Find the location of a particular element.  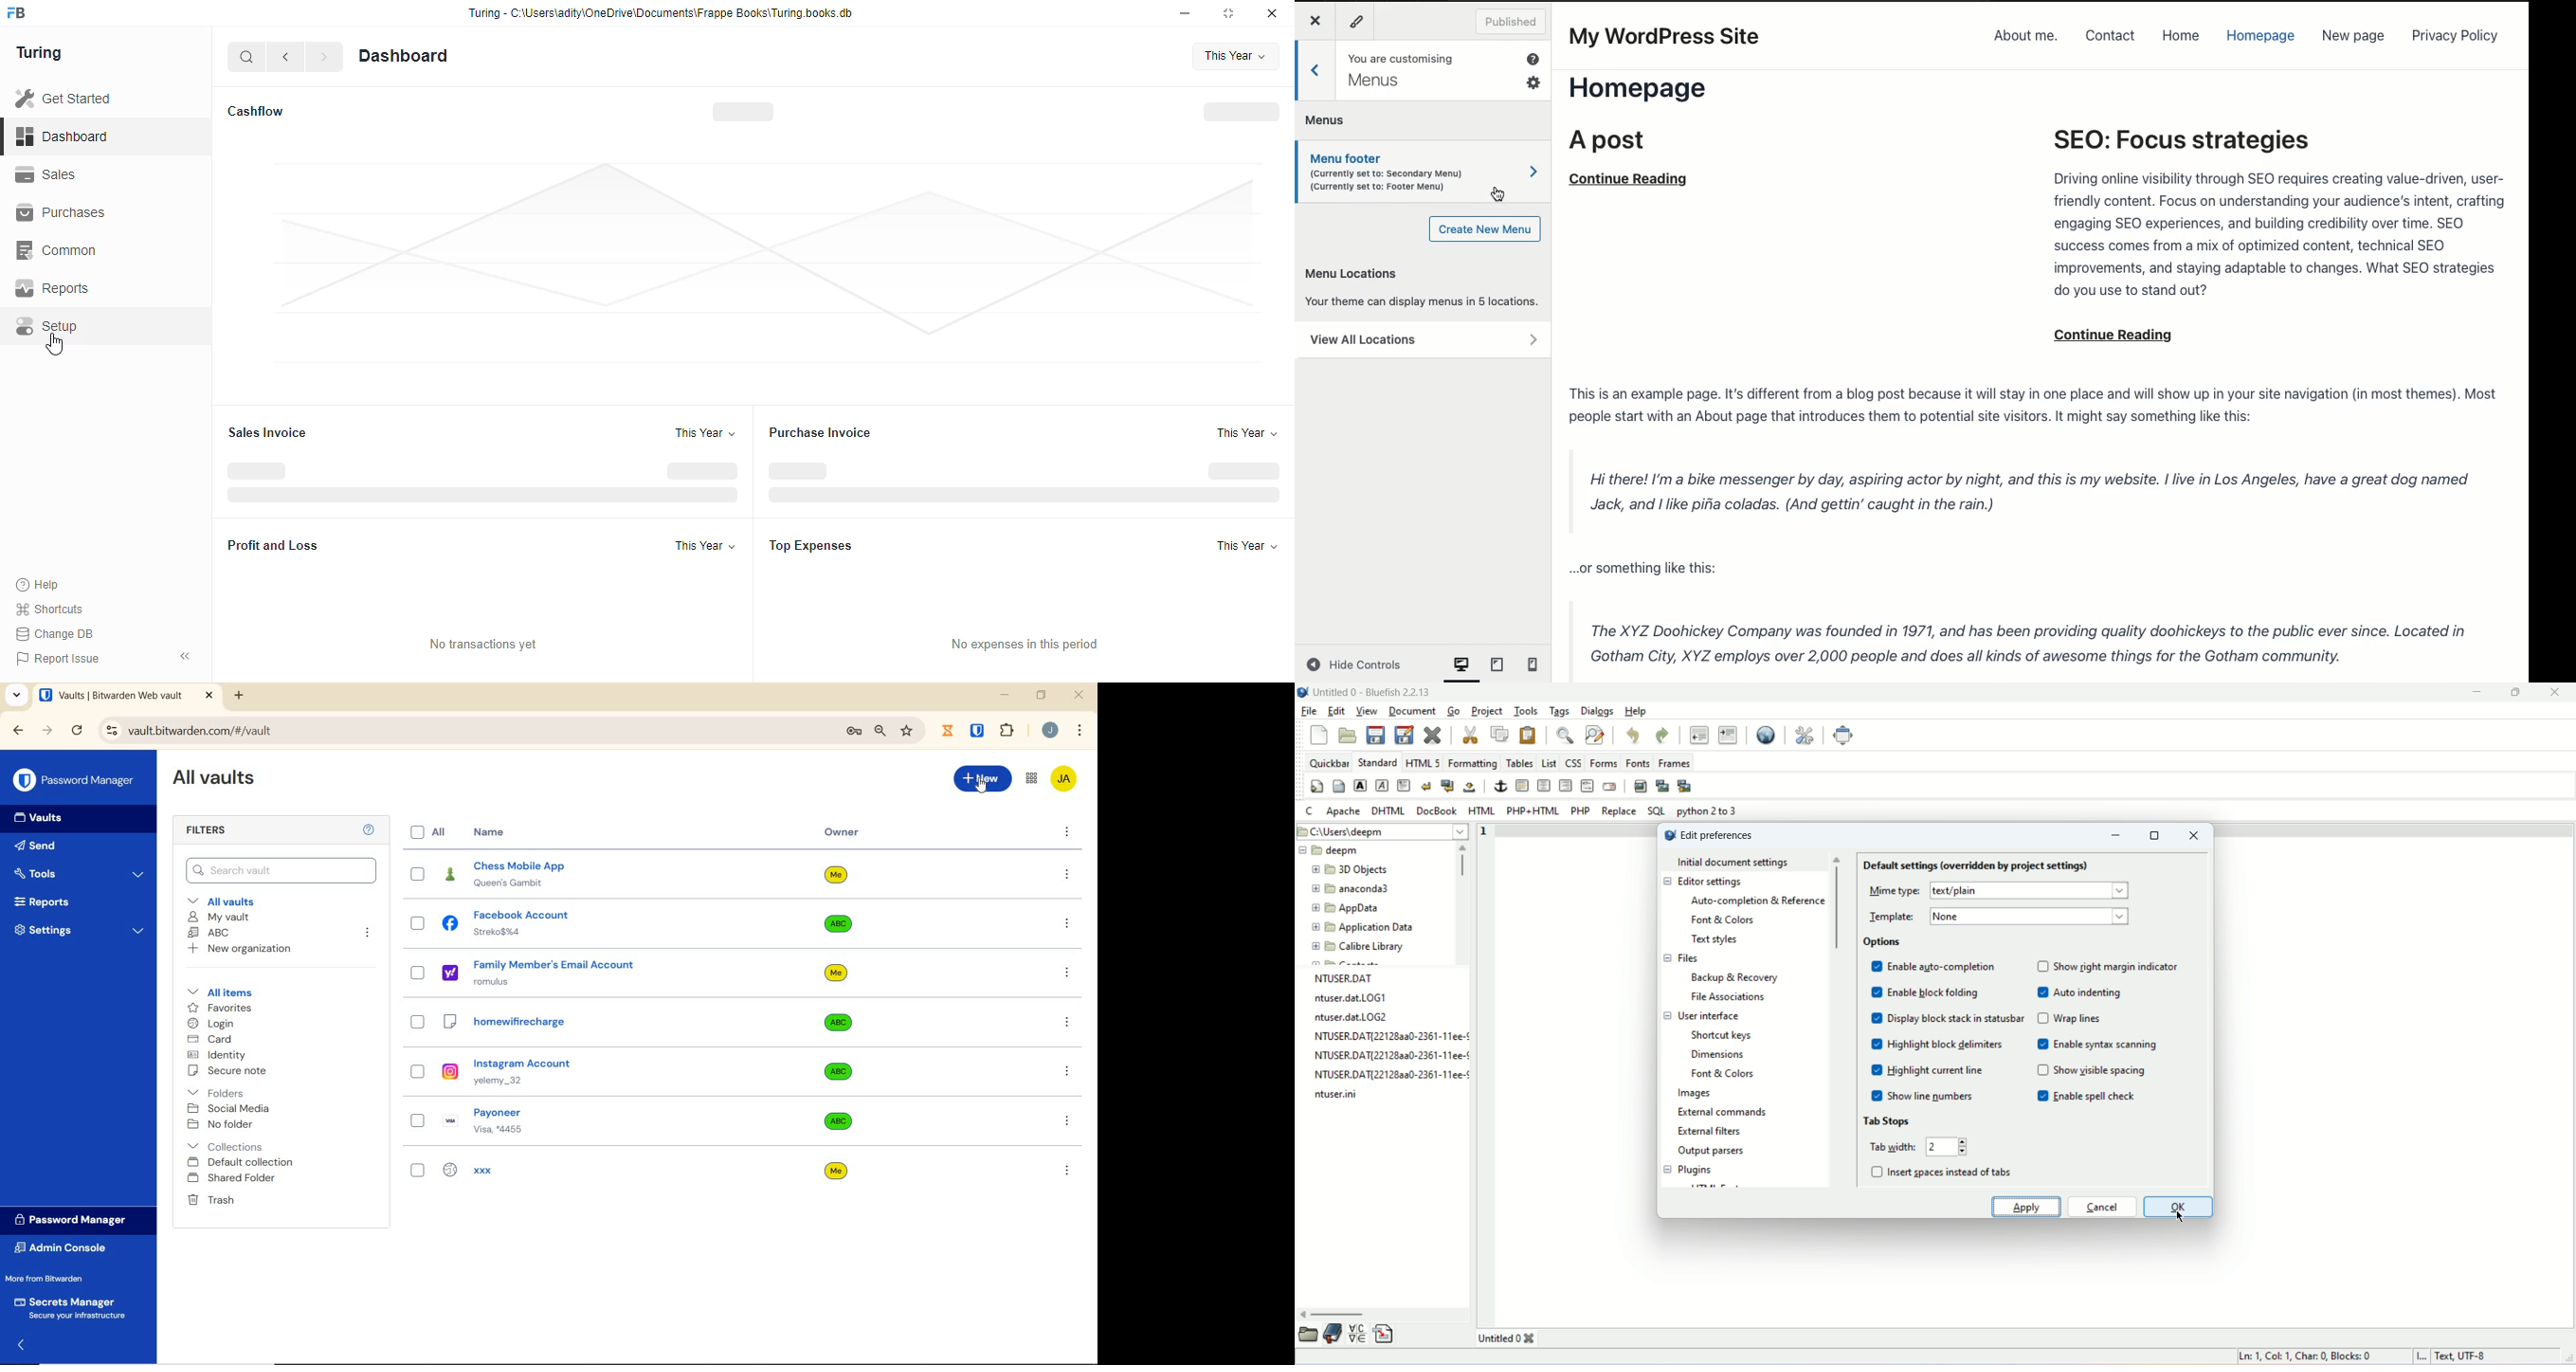

save as is located at coordinates (1404, 735).